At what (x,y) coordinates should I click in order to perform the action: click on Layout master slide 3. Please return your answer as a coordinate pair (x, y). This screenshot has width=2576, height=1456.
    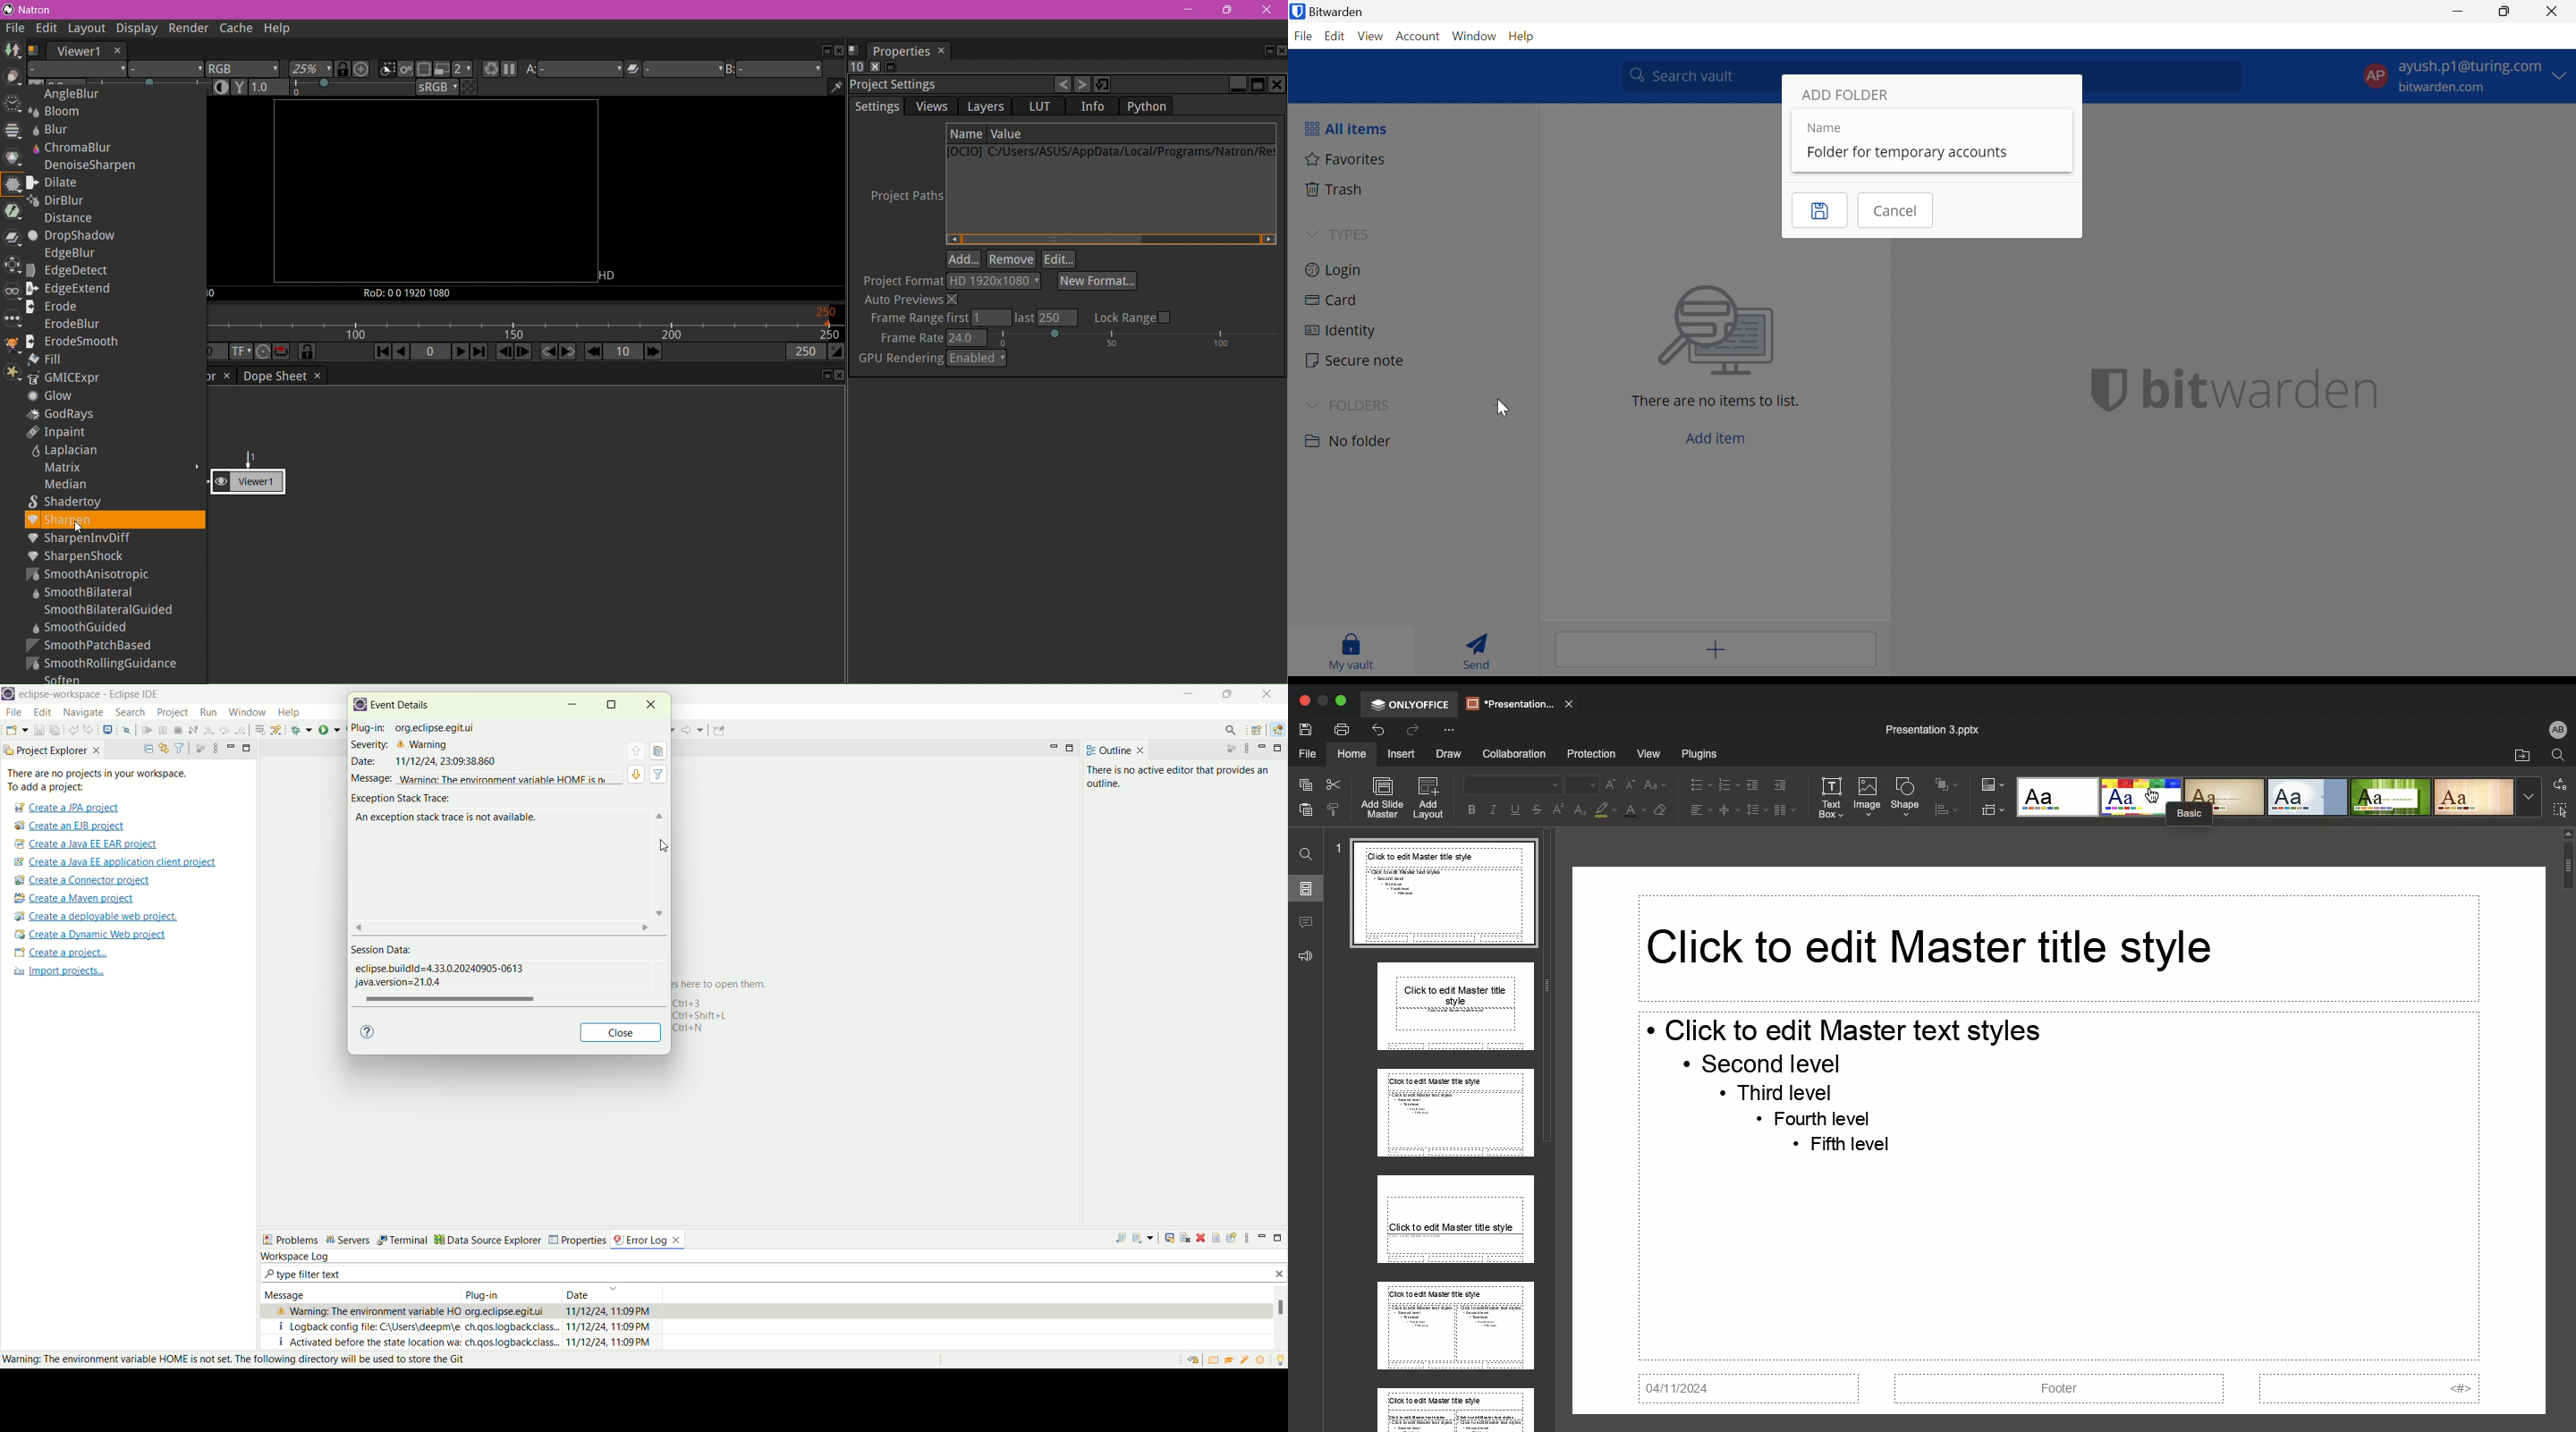
    Looking at the image, I should click on (1453, 1114).